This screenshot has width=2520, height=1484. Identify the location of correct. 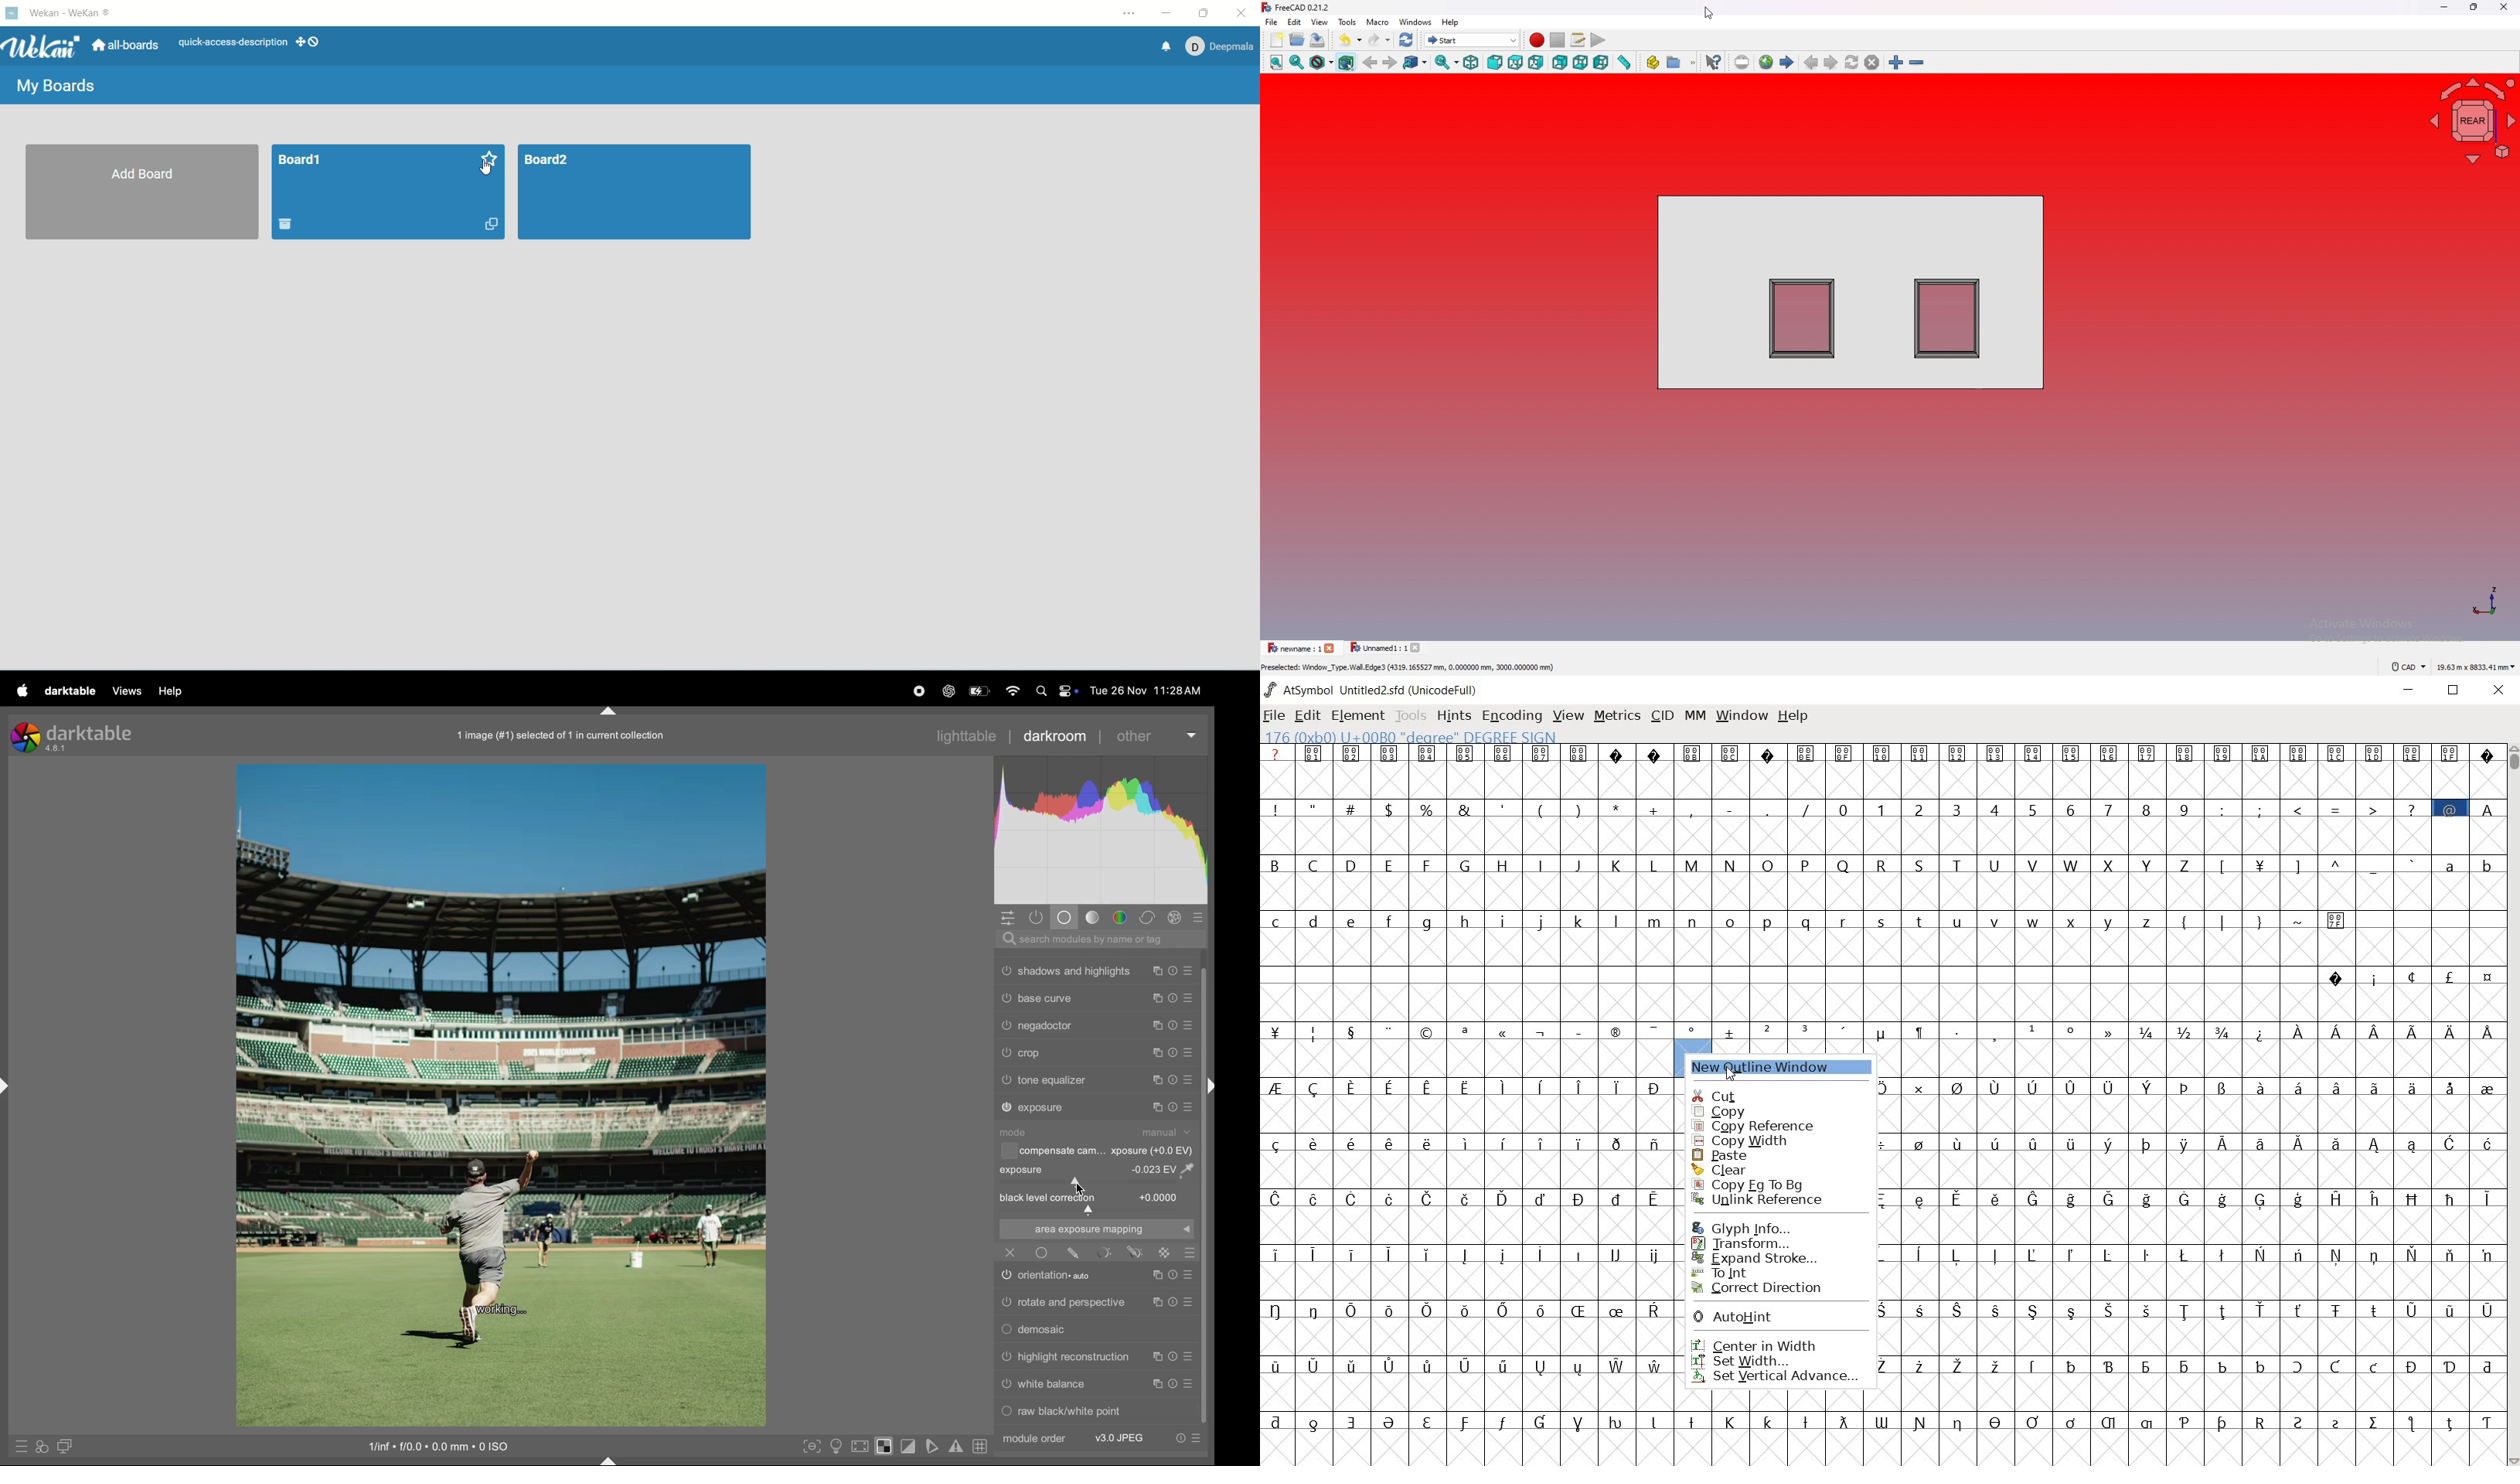
(1149, 918).